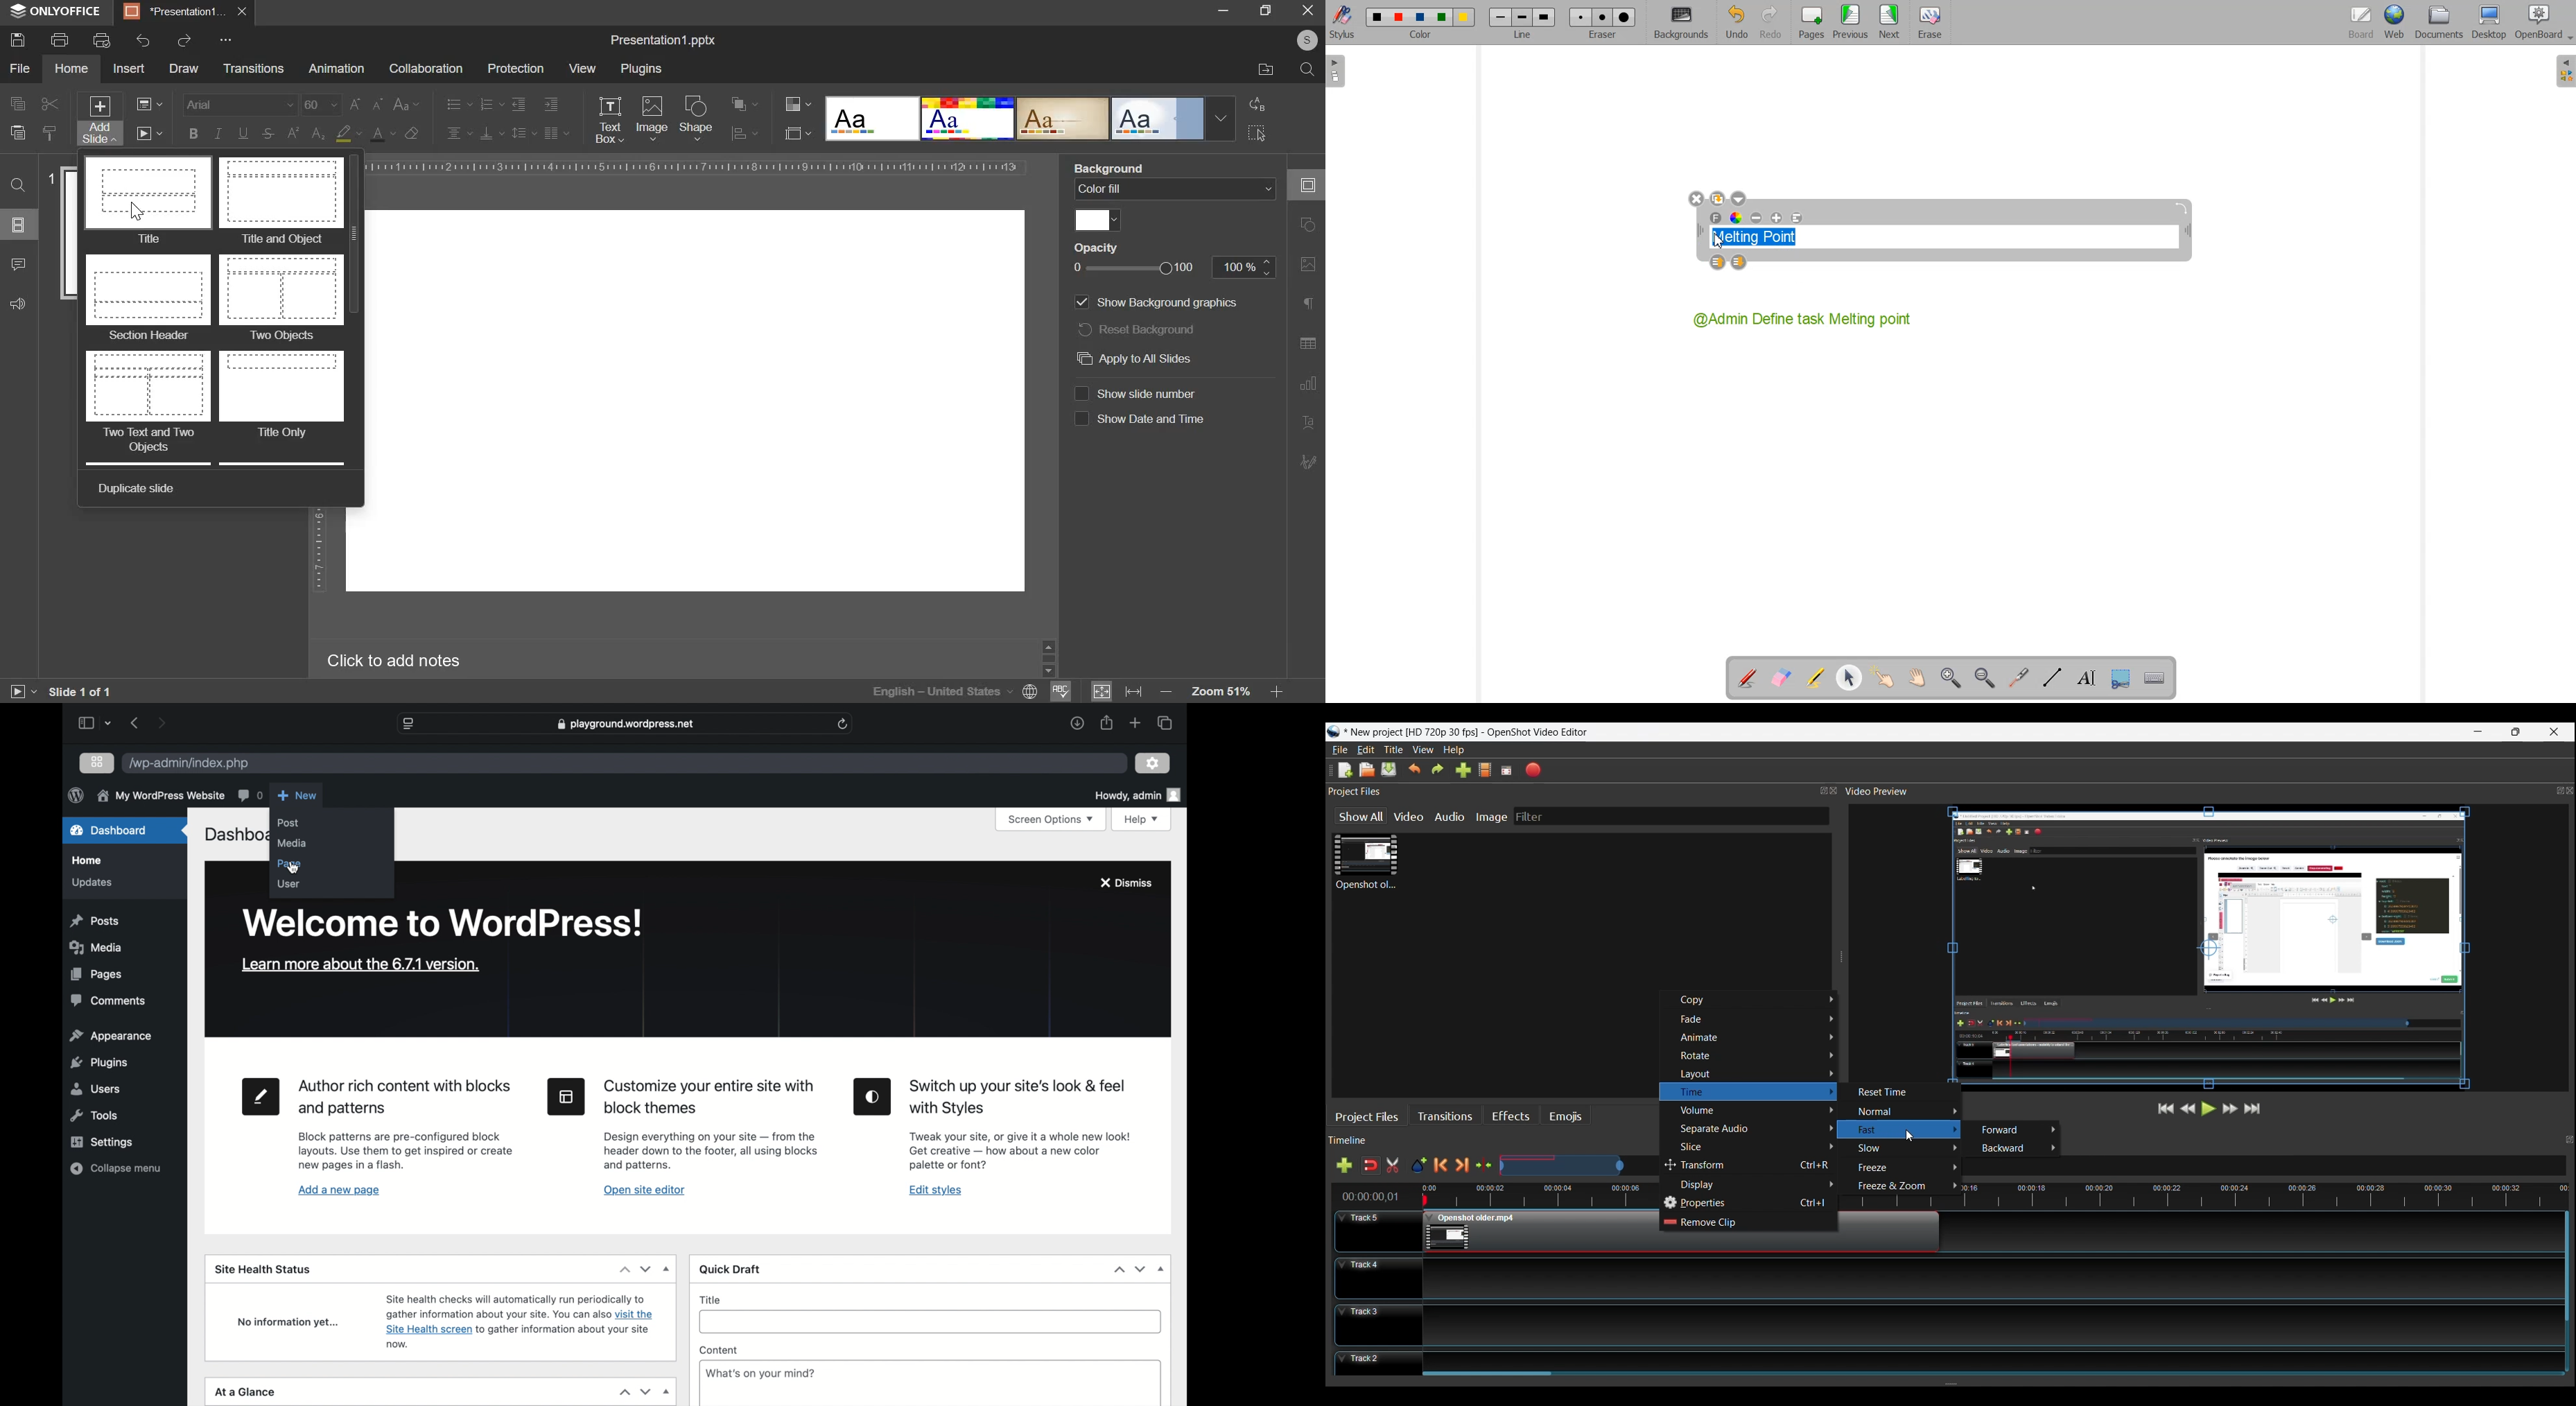 This screenshot has height=1428, width=2576. Describe the element at coordinates (148, 103) in the screenshot. I see `change layout` at that location.